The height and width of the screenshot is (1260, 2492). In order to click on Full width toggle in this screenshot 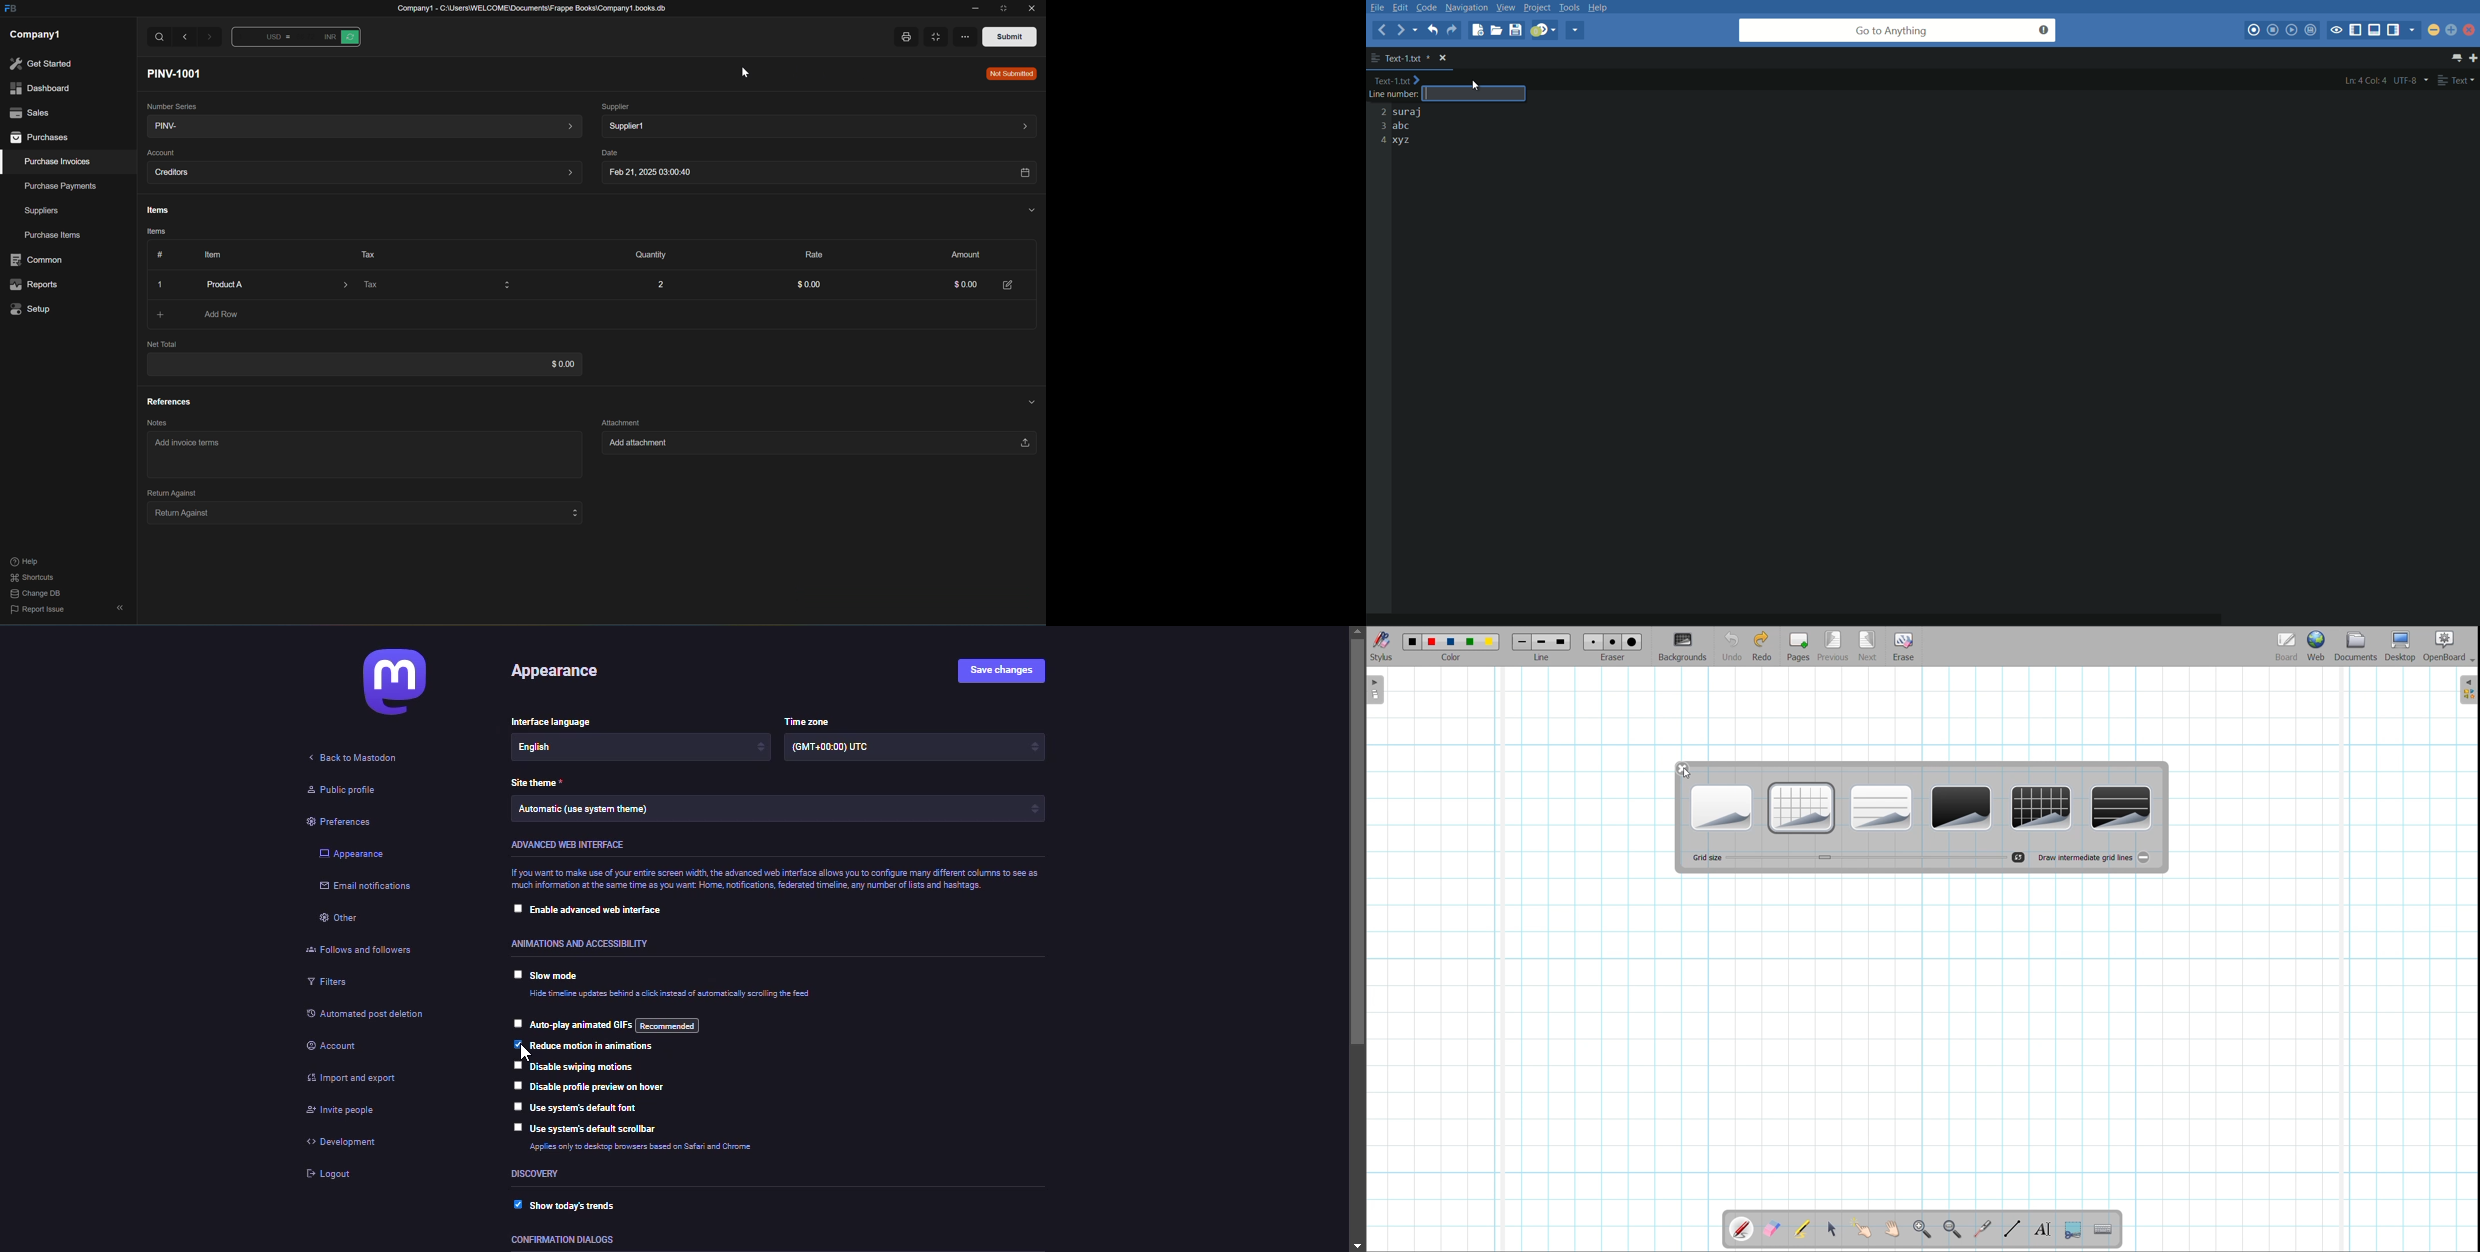, I will do `click(940, 38)`.